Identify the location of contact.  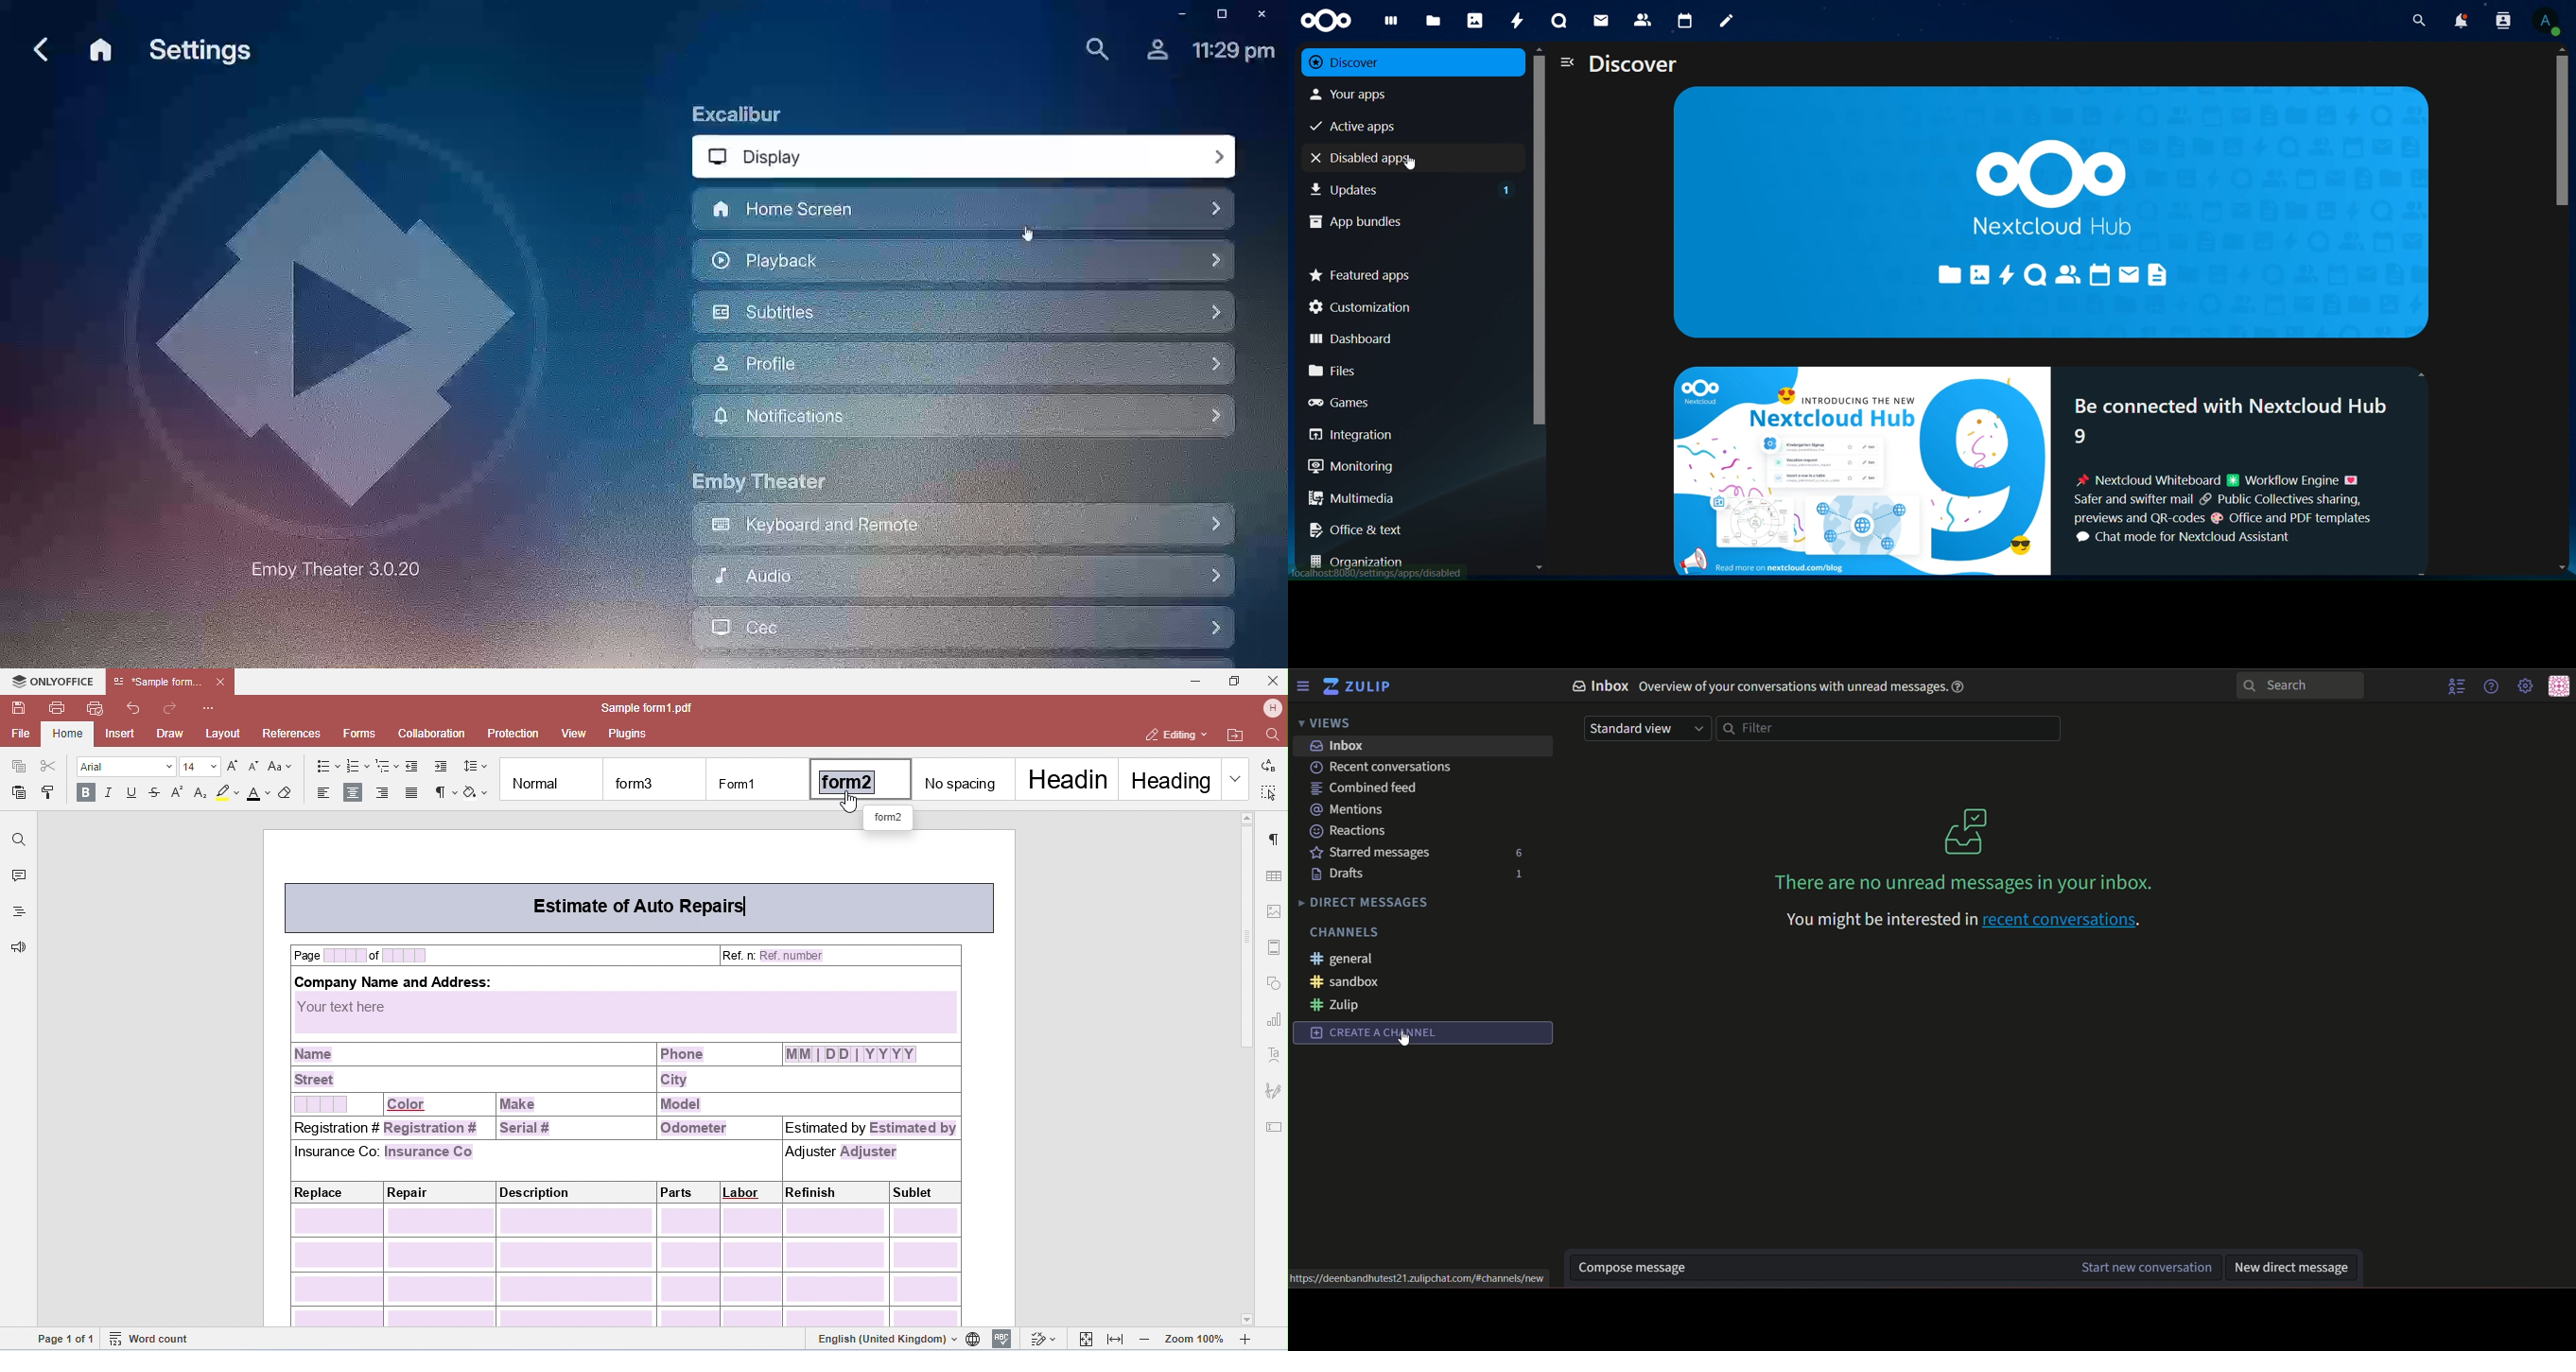
(1643, 19).